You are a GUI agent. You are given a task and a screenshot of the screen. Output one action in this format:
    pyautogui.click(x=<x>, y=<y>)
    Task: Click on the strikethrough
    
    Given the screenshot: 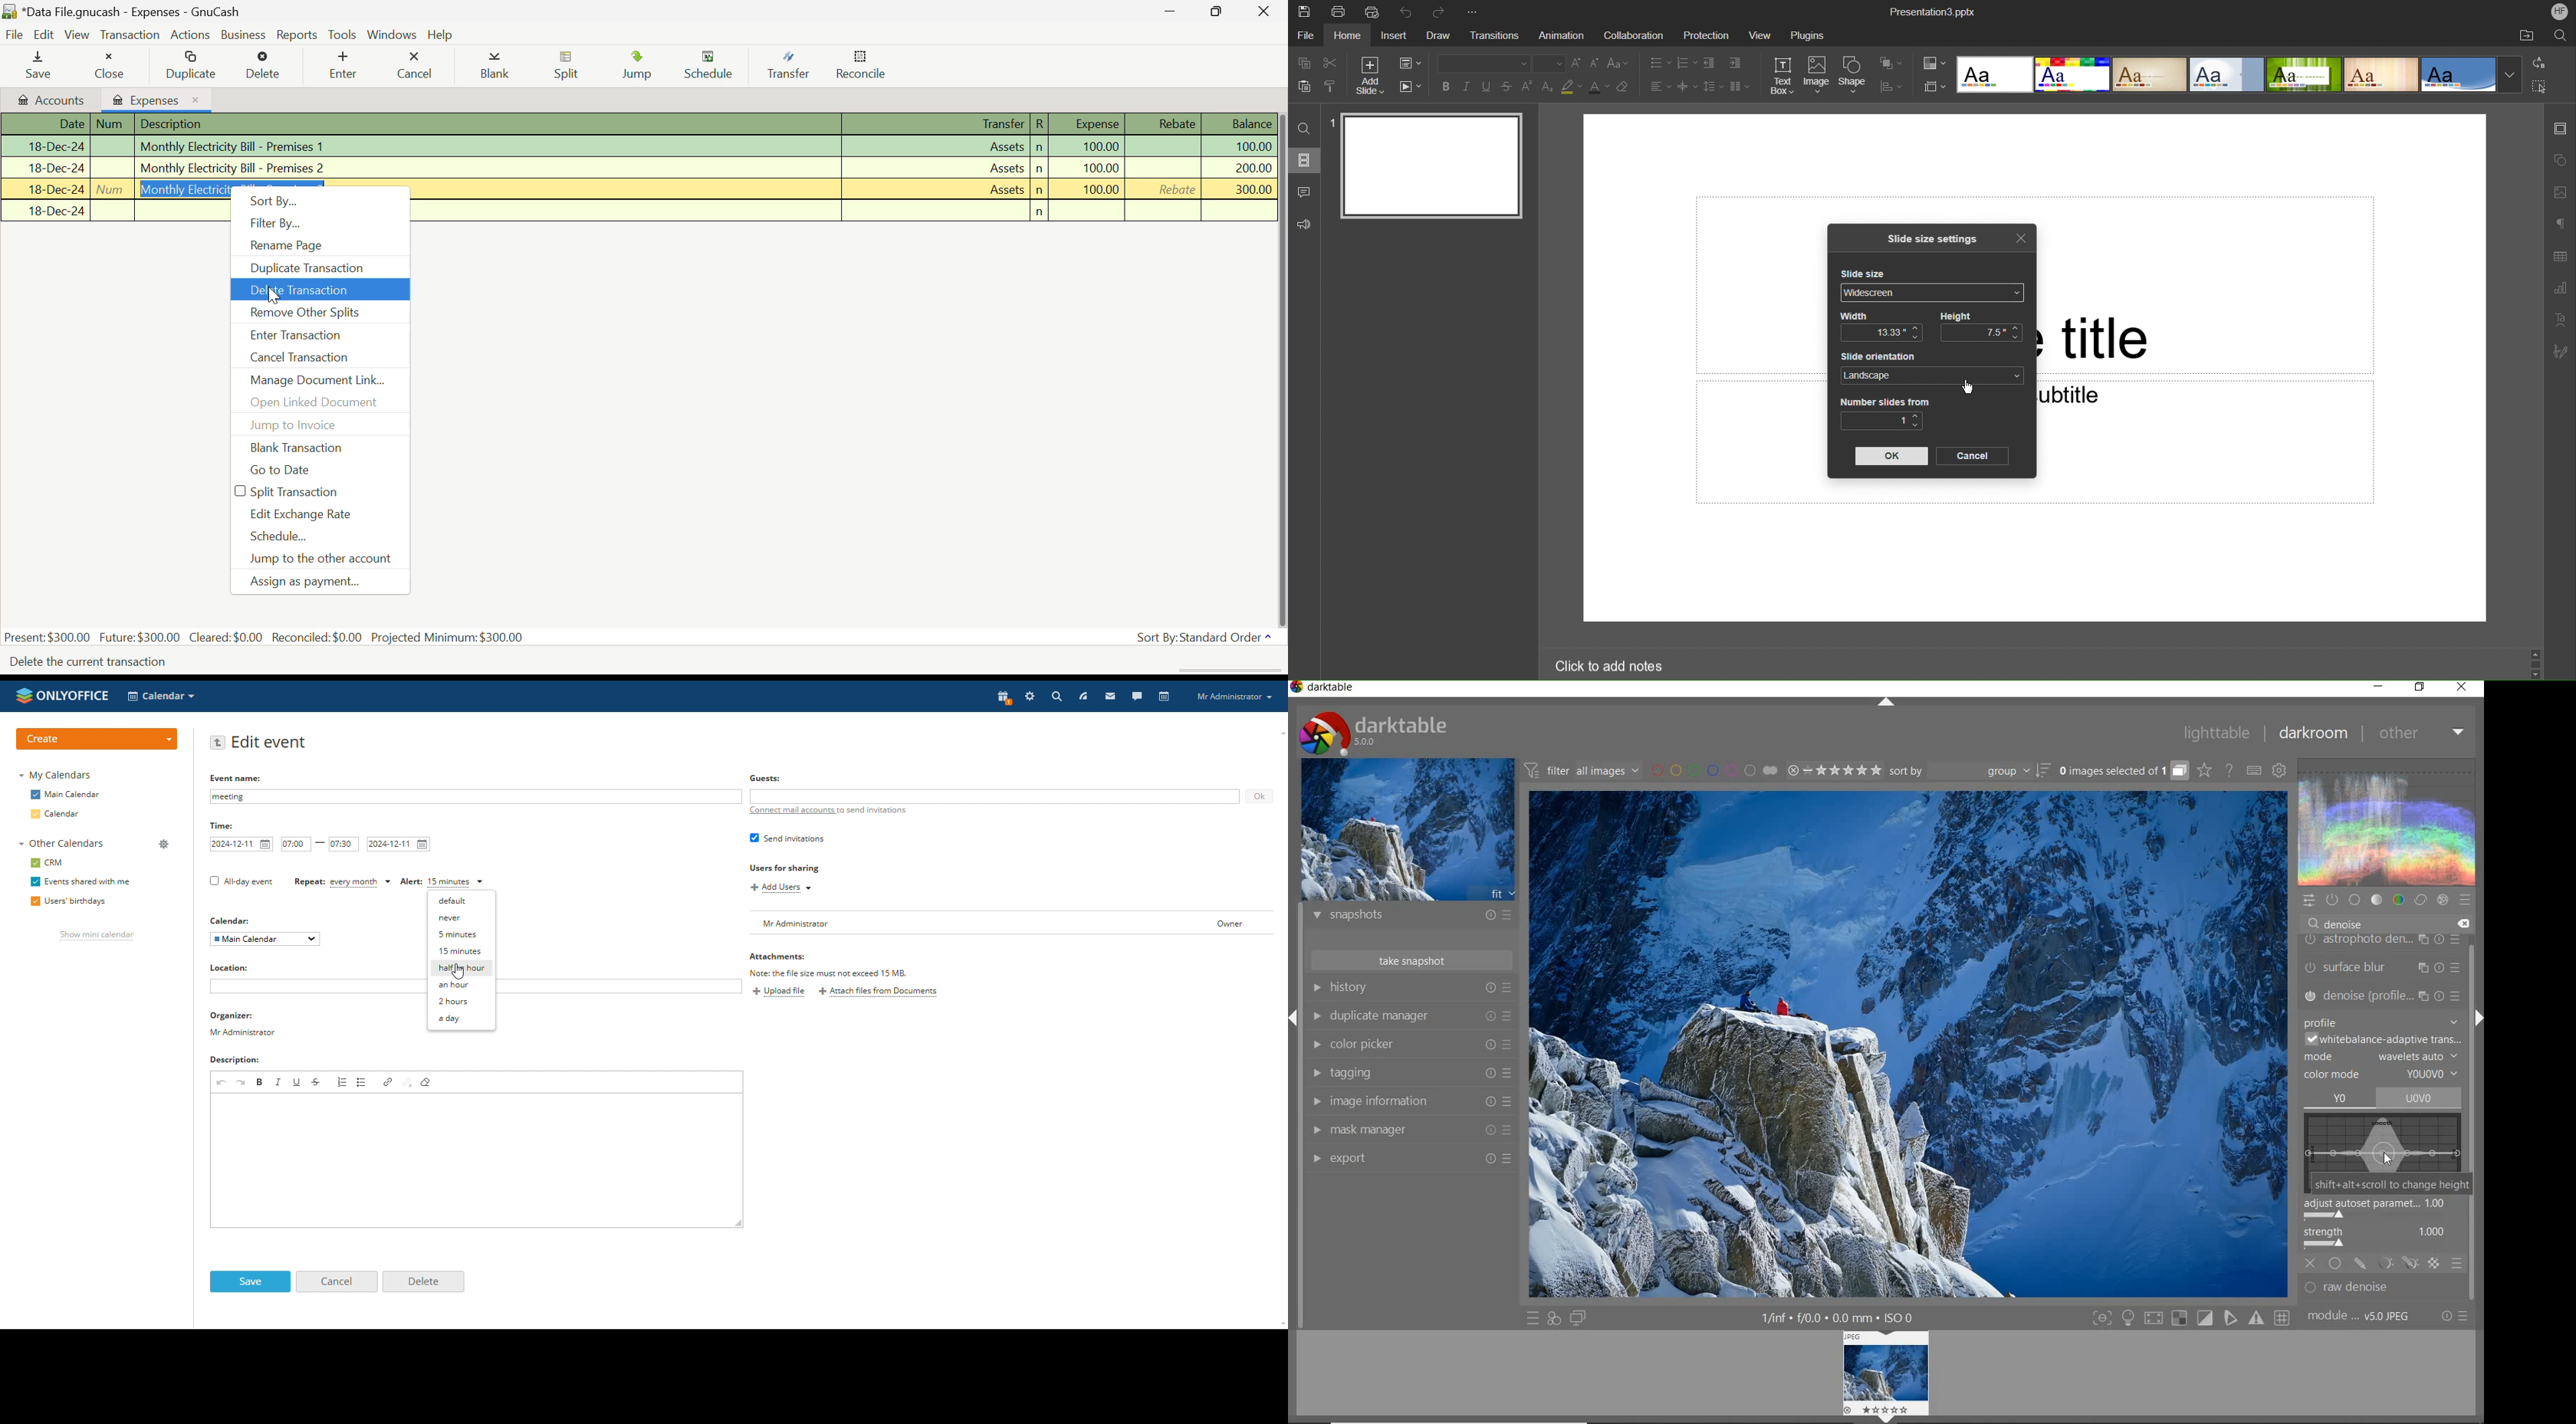 What is the action you would take?
    pyautogui.click(x=317, y=1082)
    